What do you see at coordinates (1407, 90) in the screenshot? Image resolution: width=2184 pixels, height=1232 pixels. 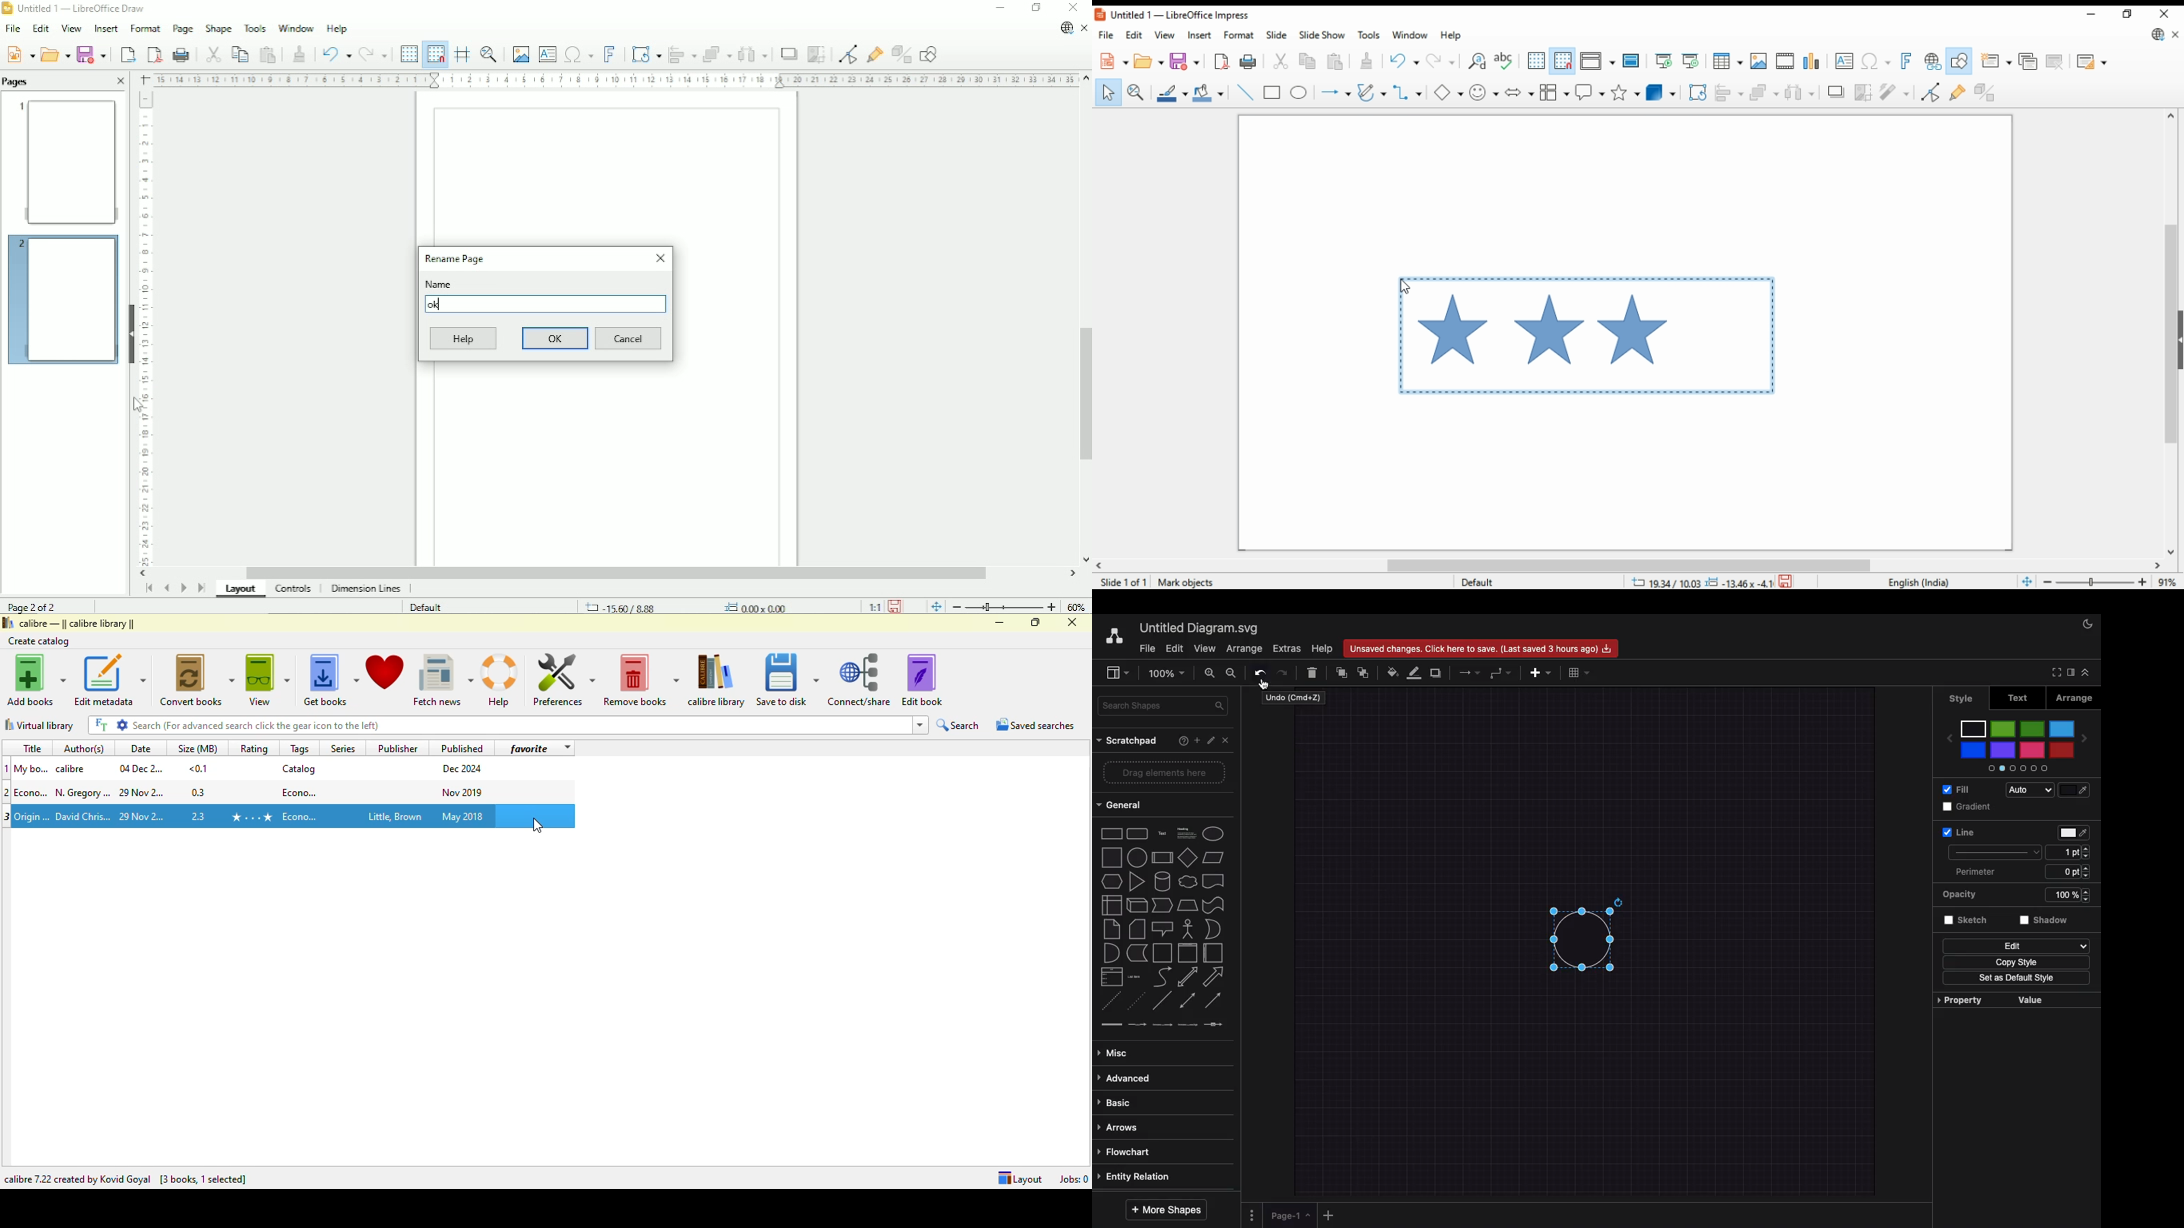 I see `connectors` at bounding box center [1407, 90].